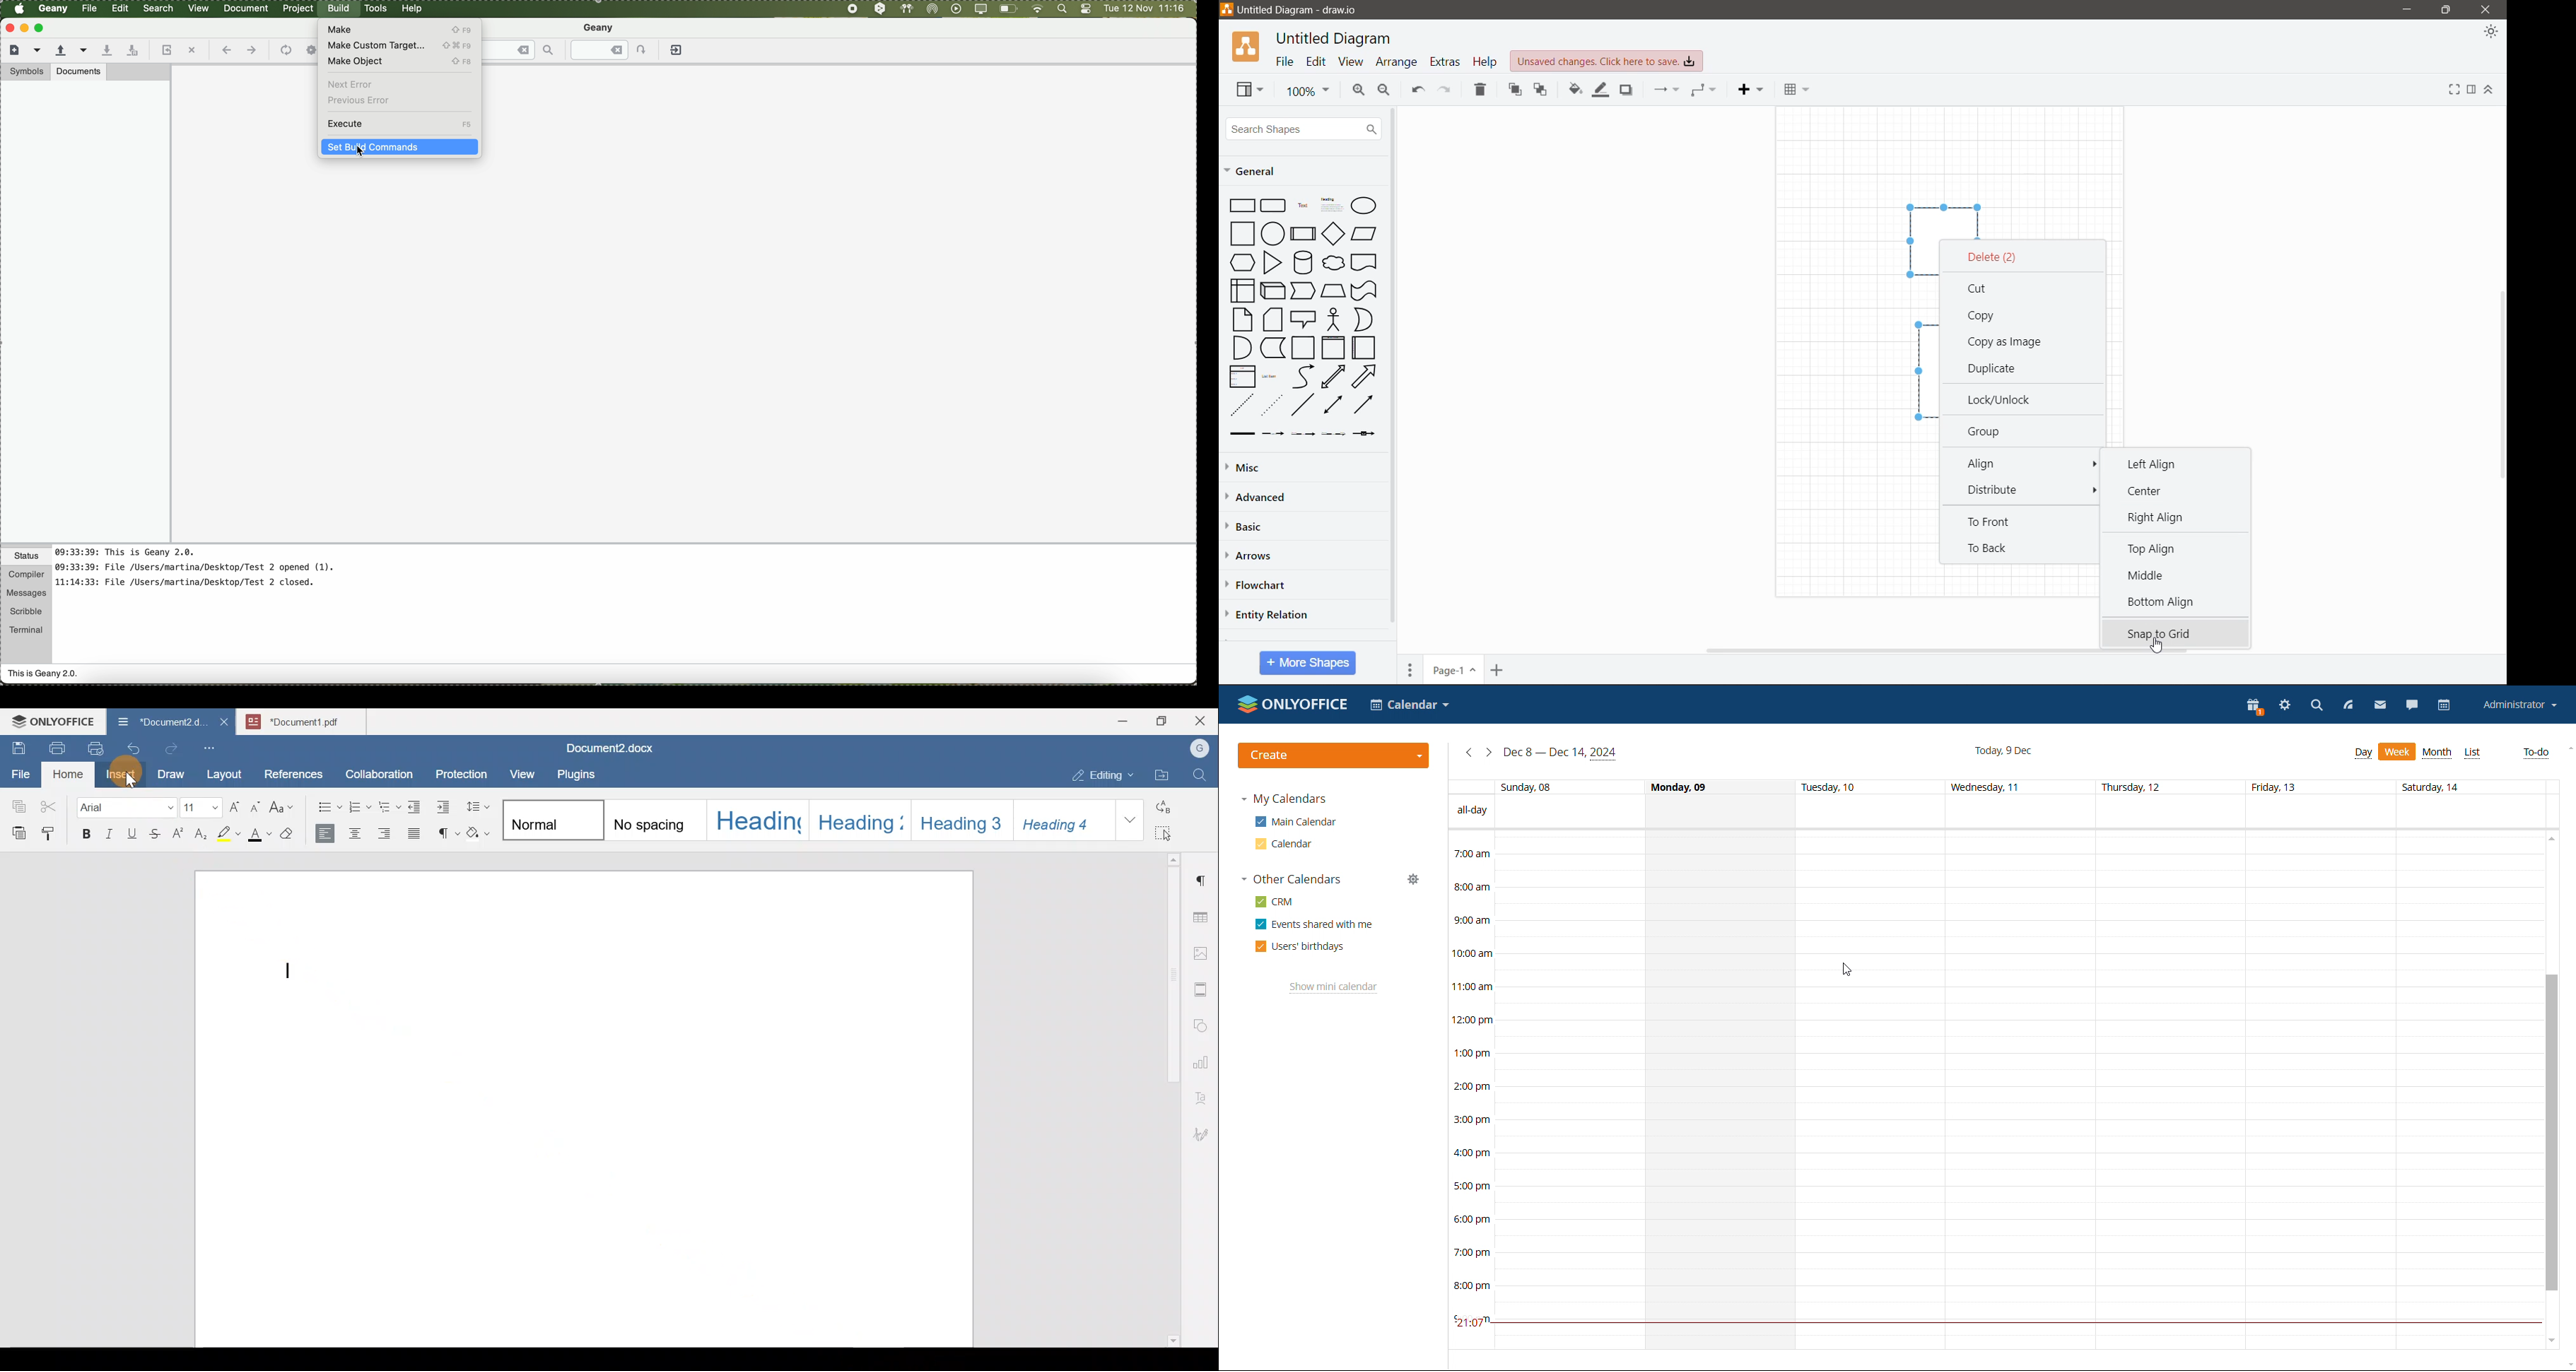  I want to click on crm, so click(1275, 902).